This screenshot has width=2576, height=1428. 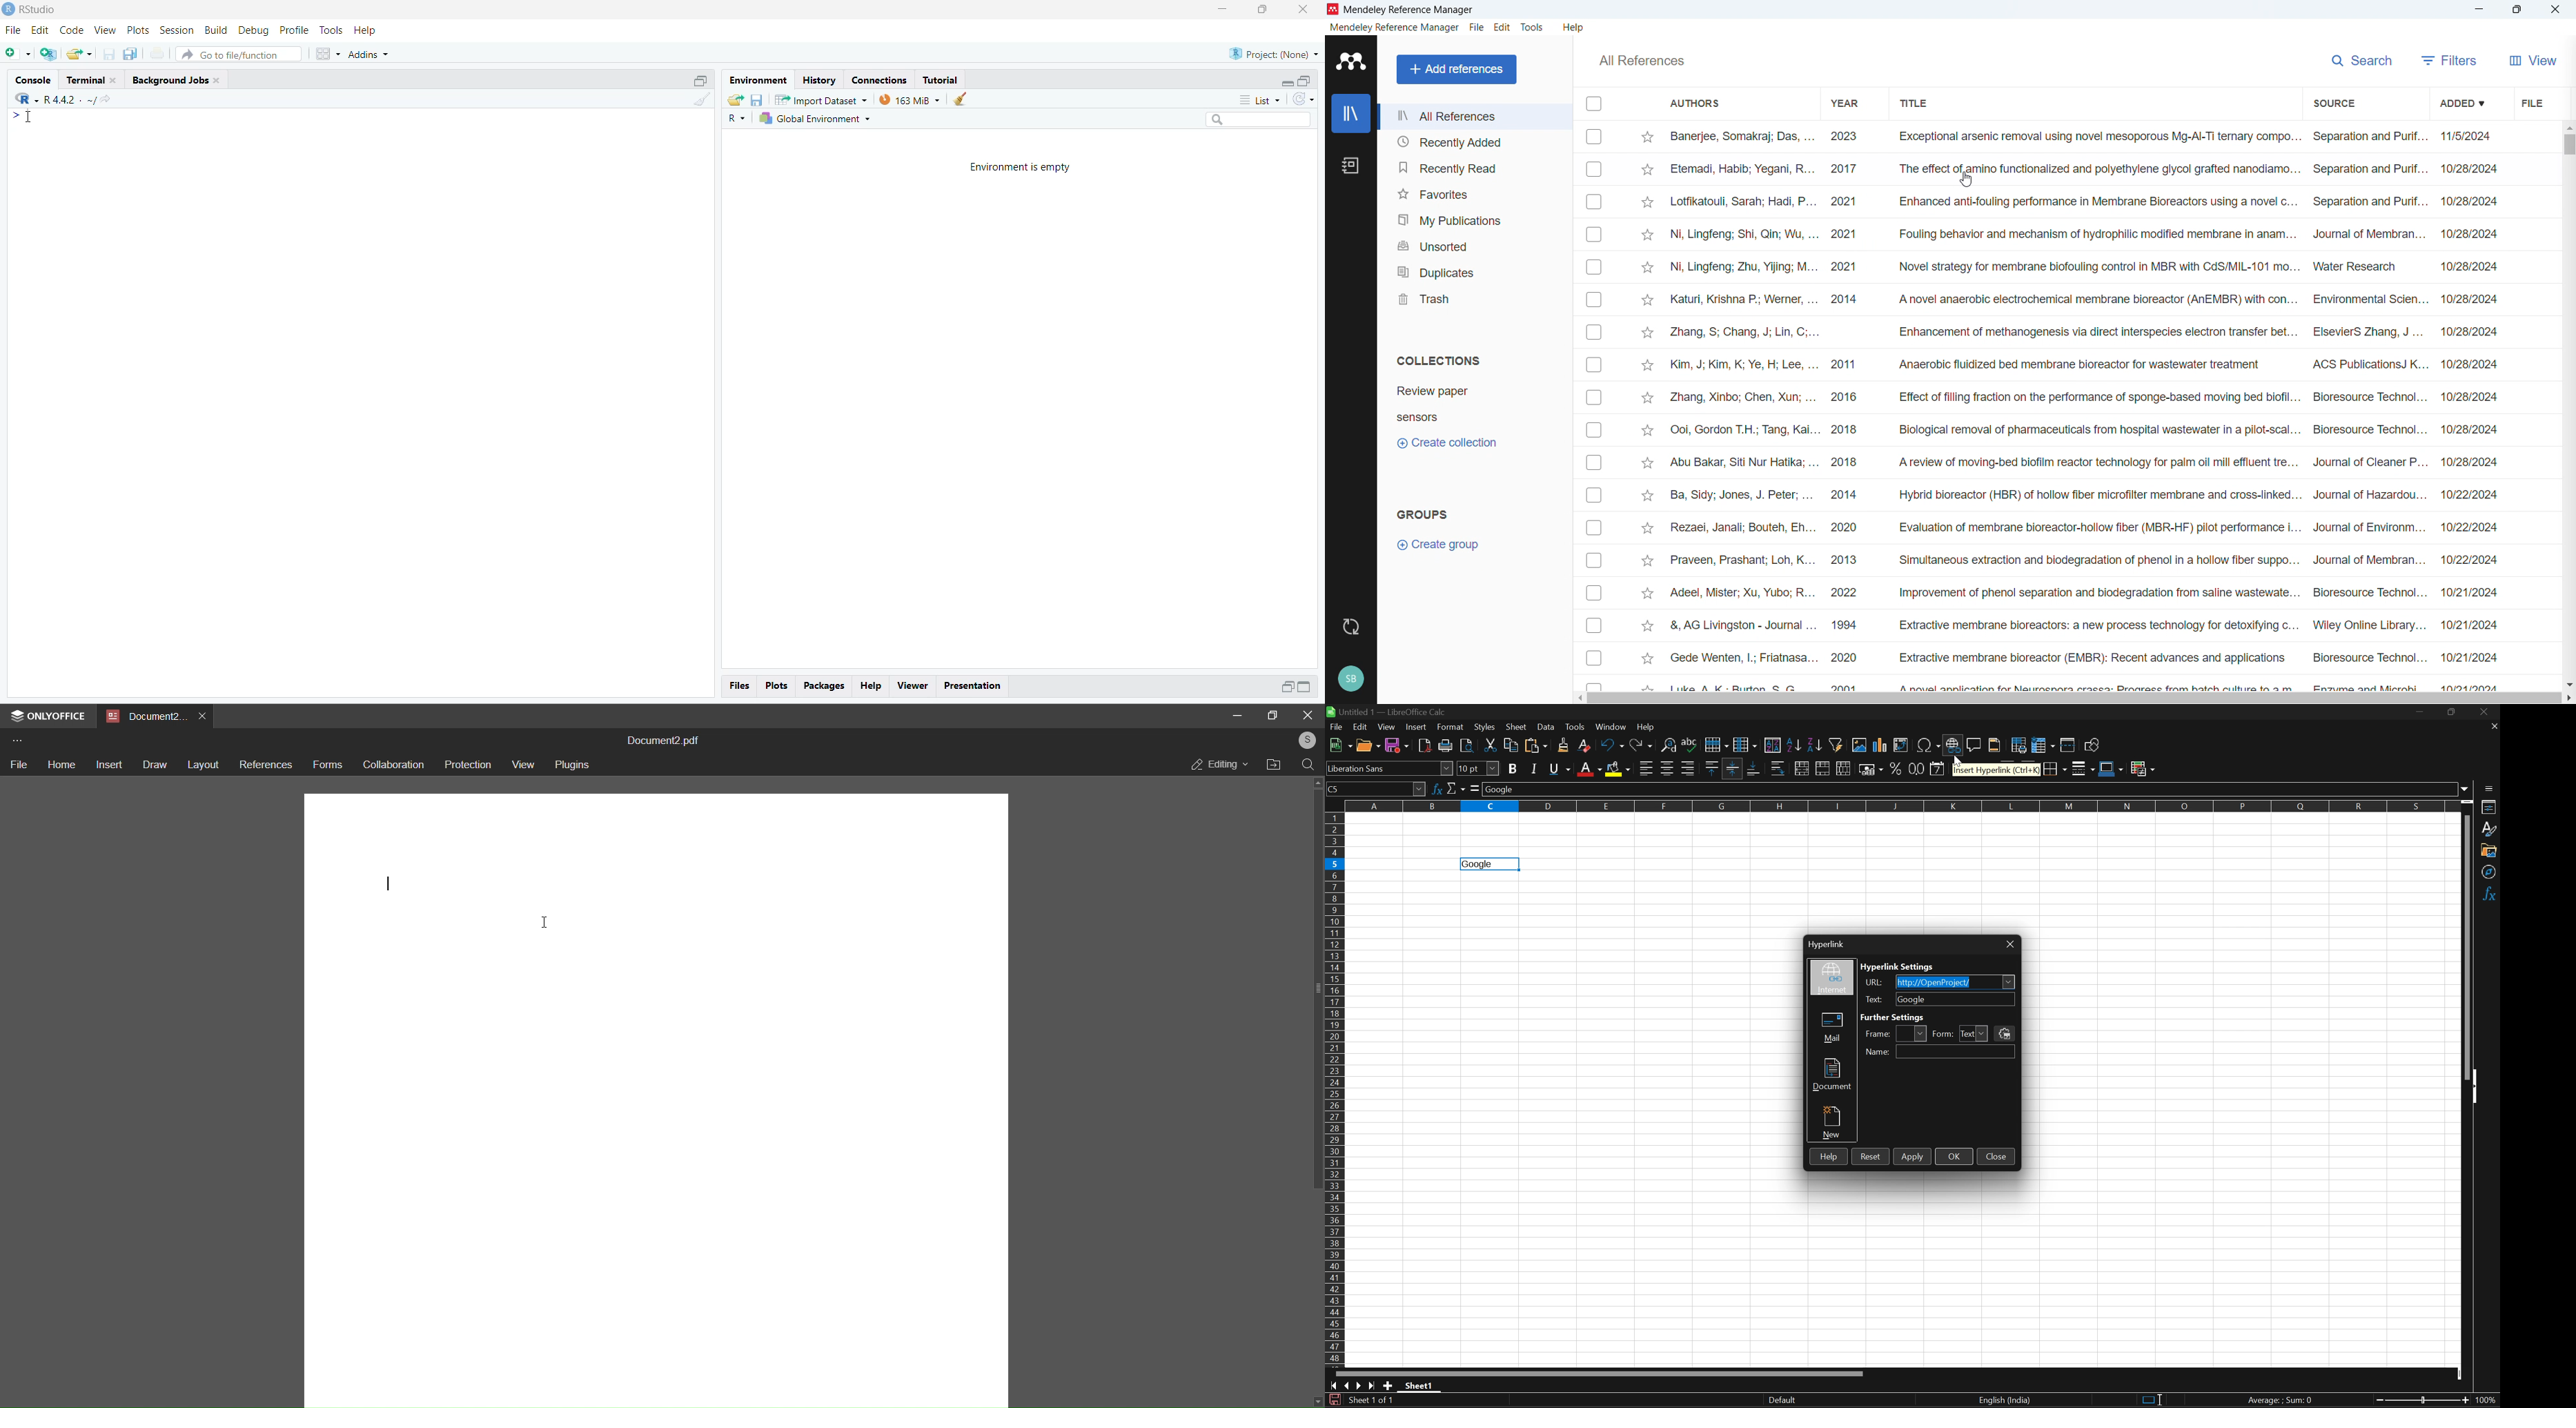 What do you see at coordinates (1564, 745) in the screenshot?
I see `Clone formatting` at bounding box center [1564, 745].